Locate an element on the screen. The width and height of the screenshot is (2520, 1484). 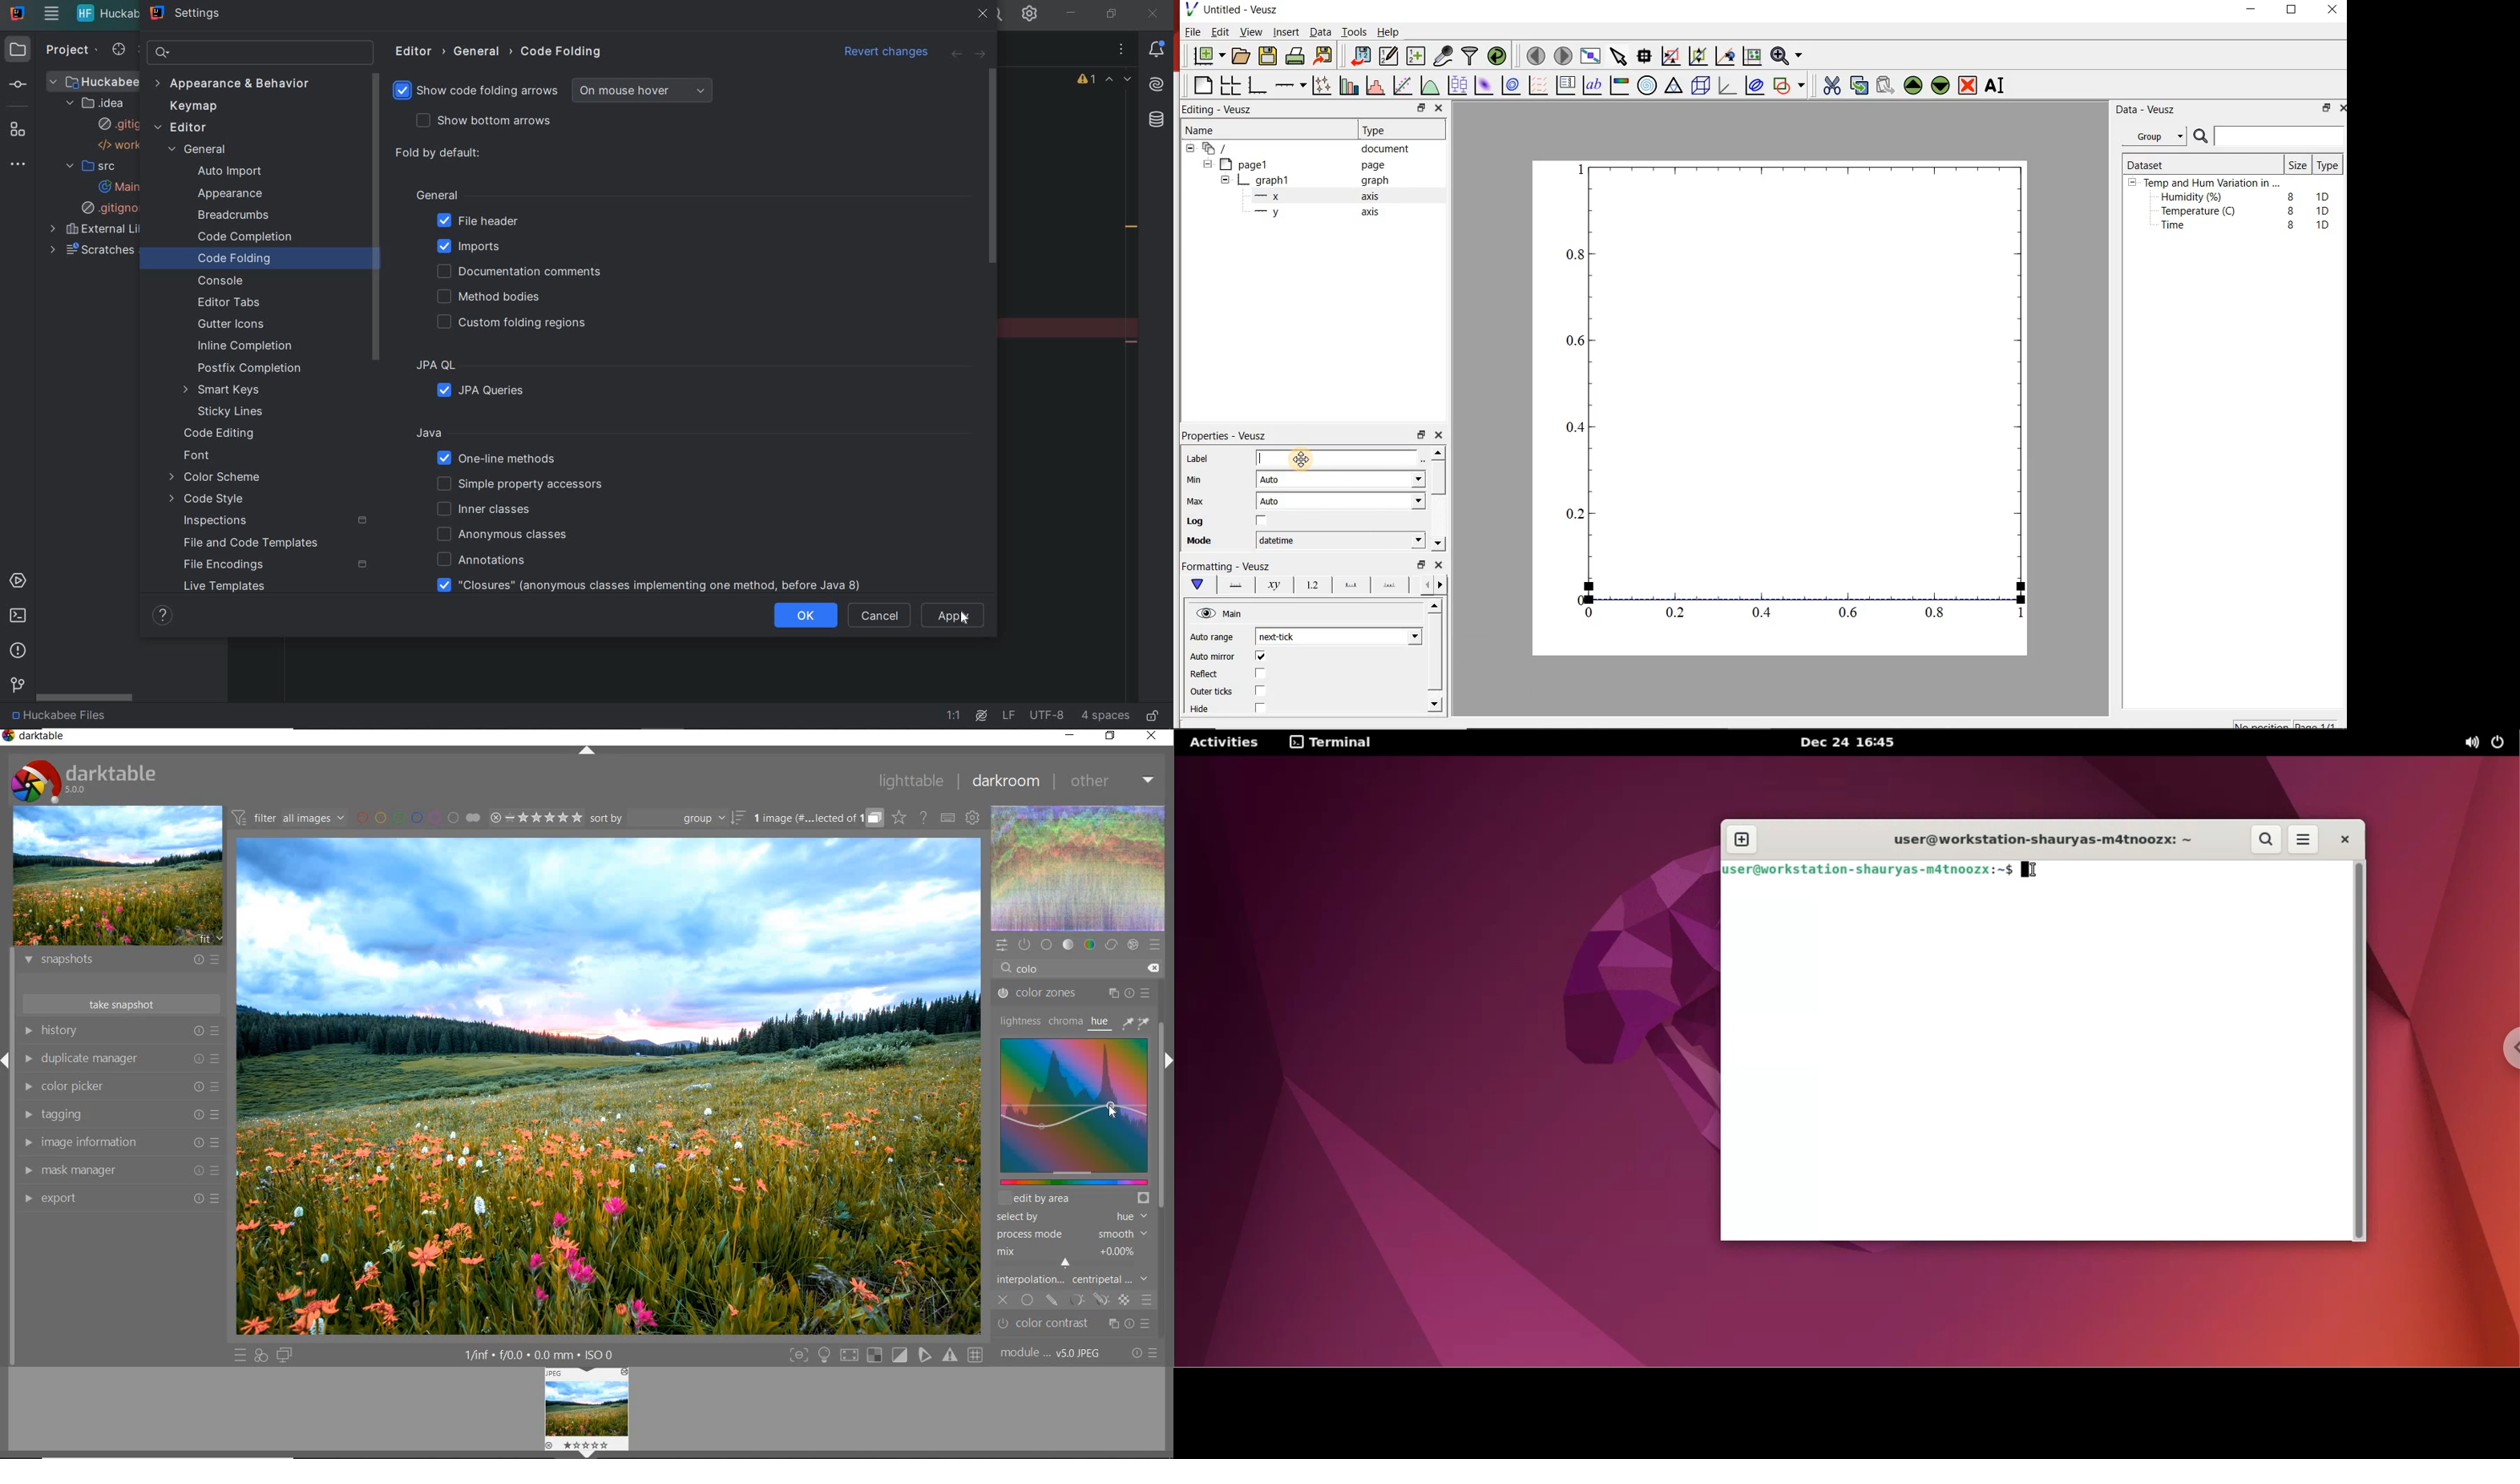
x is located at coordinates (1274, 196).